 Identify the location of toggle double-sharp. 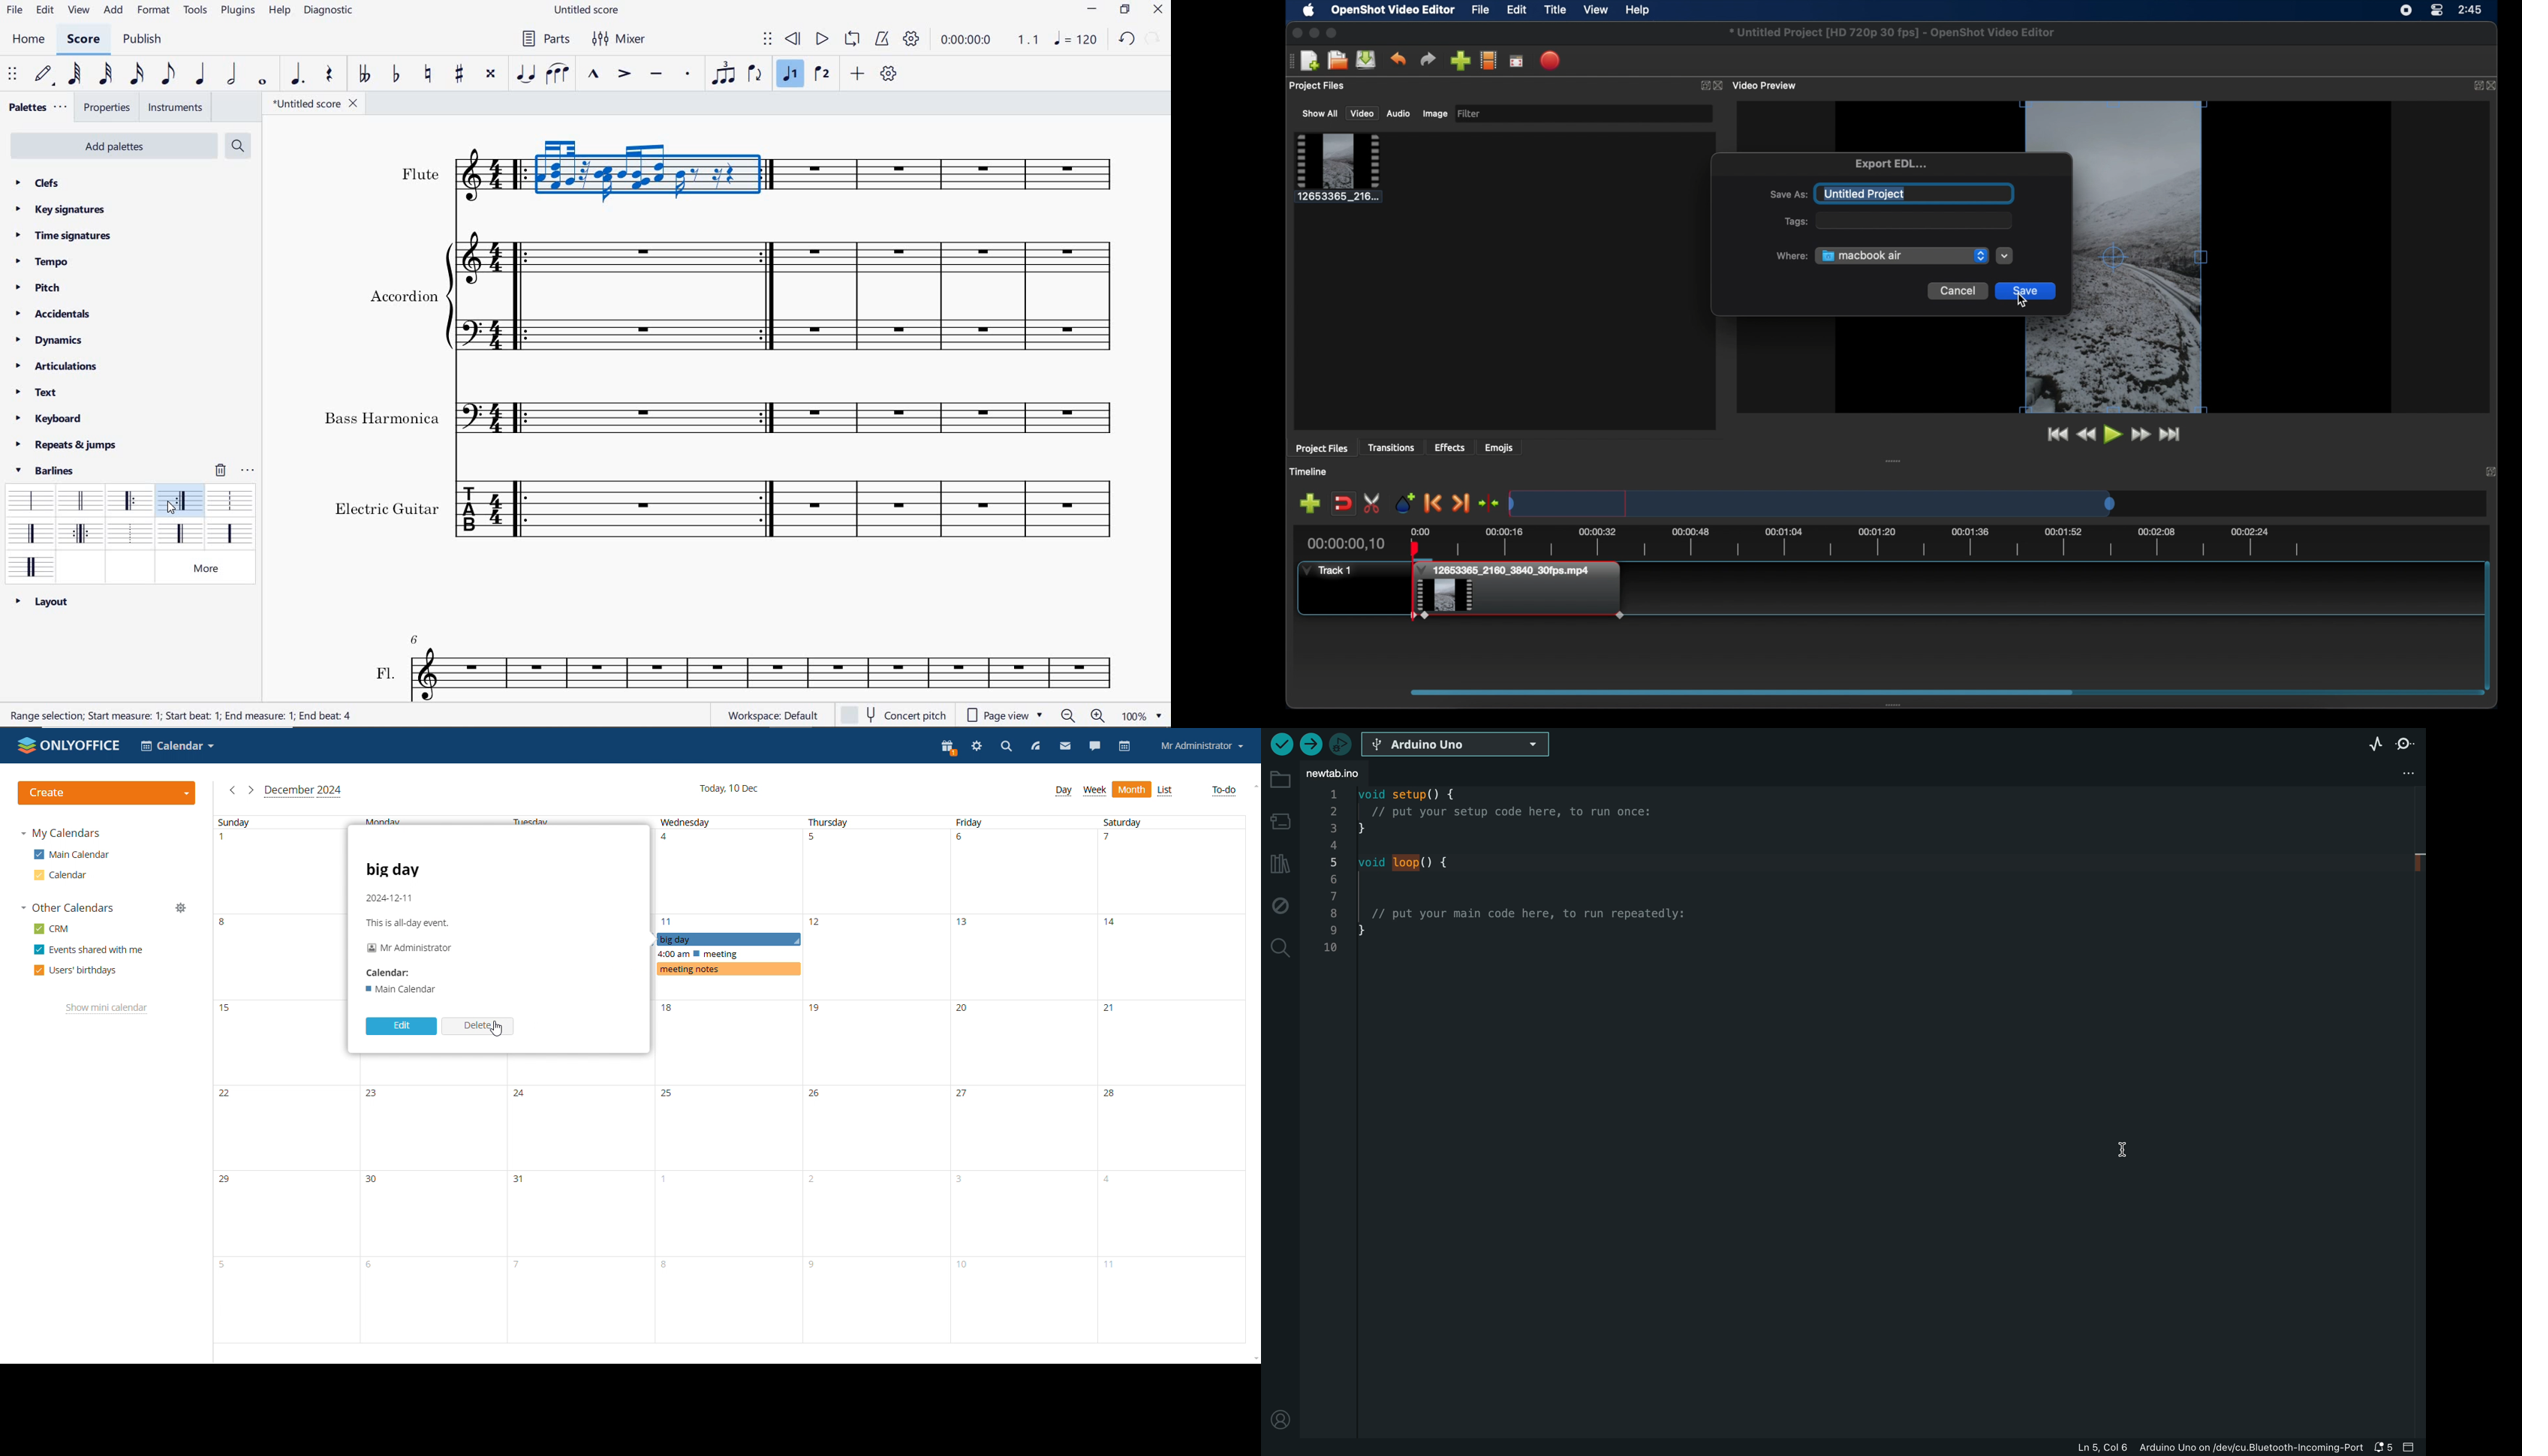
(491, 74).